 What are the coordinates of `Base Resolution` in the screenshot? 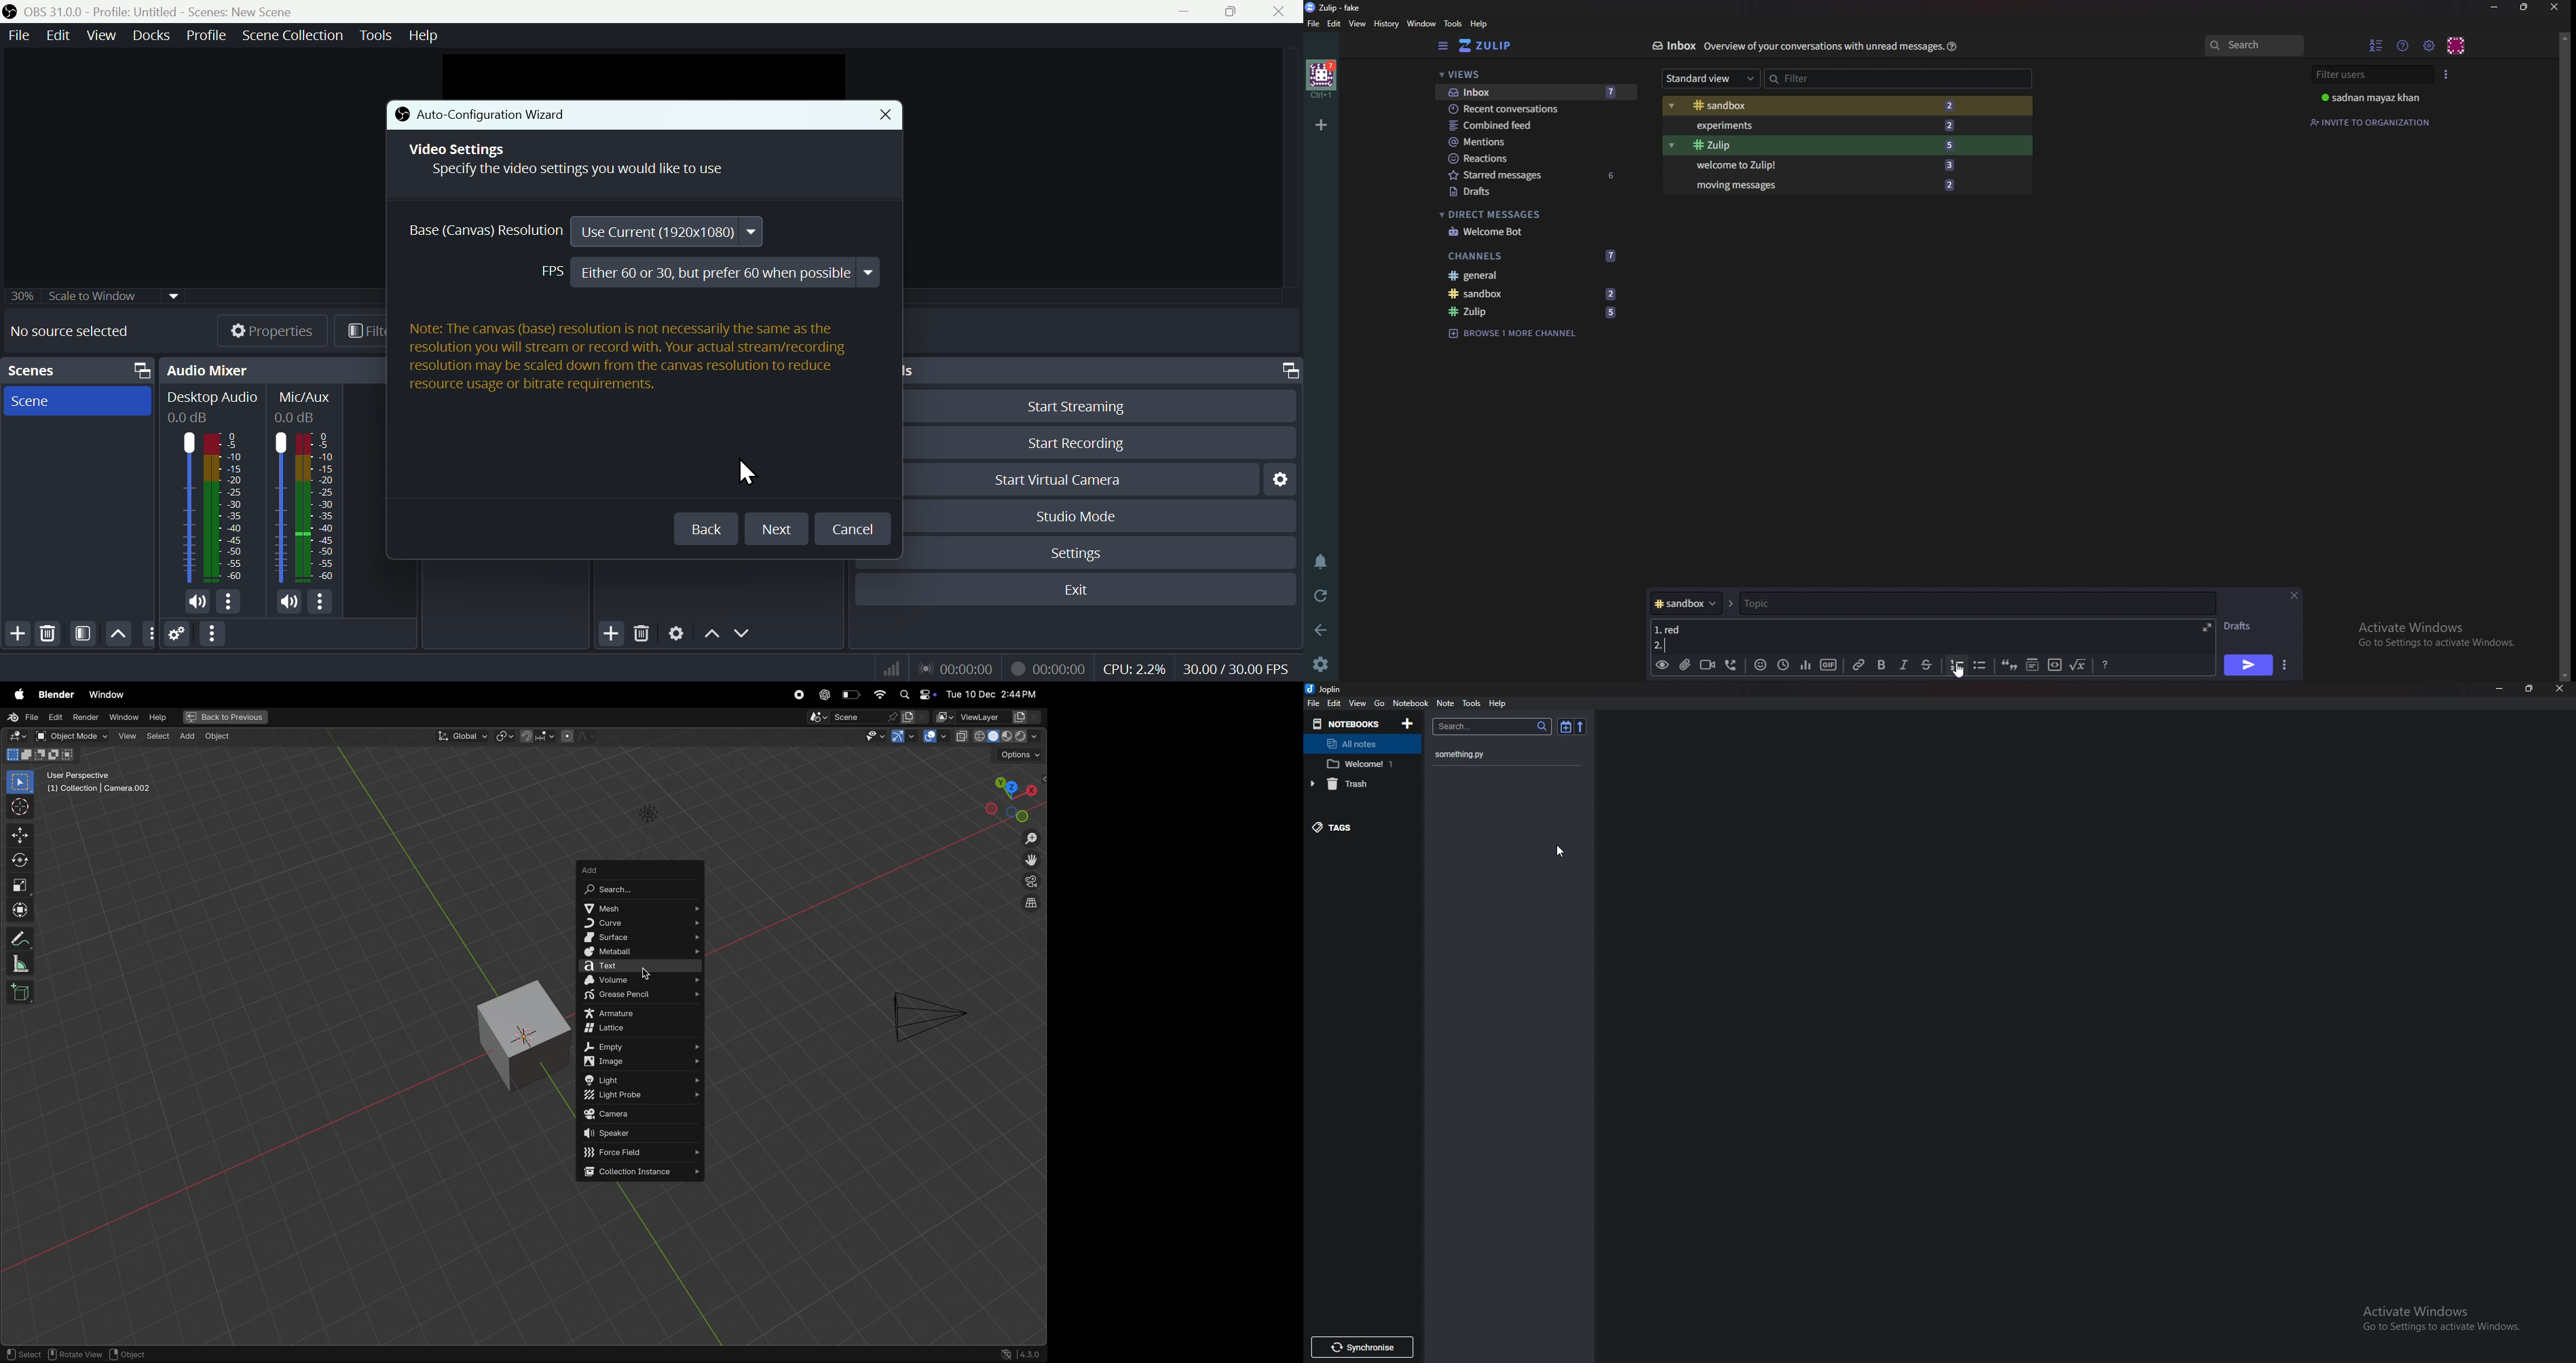 It's located at (480, 231).